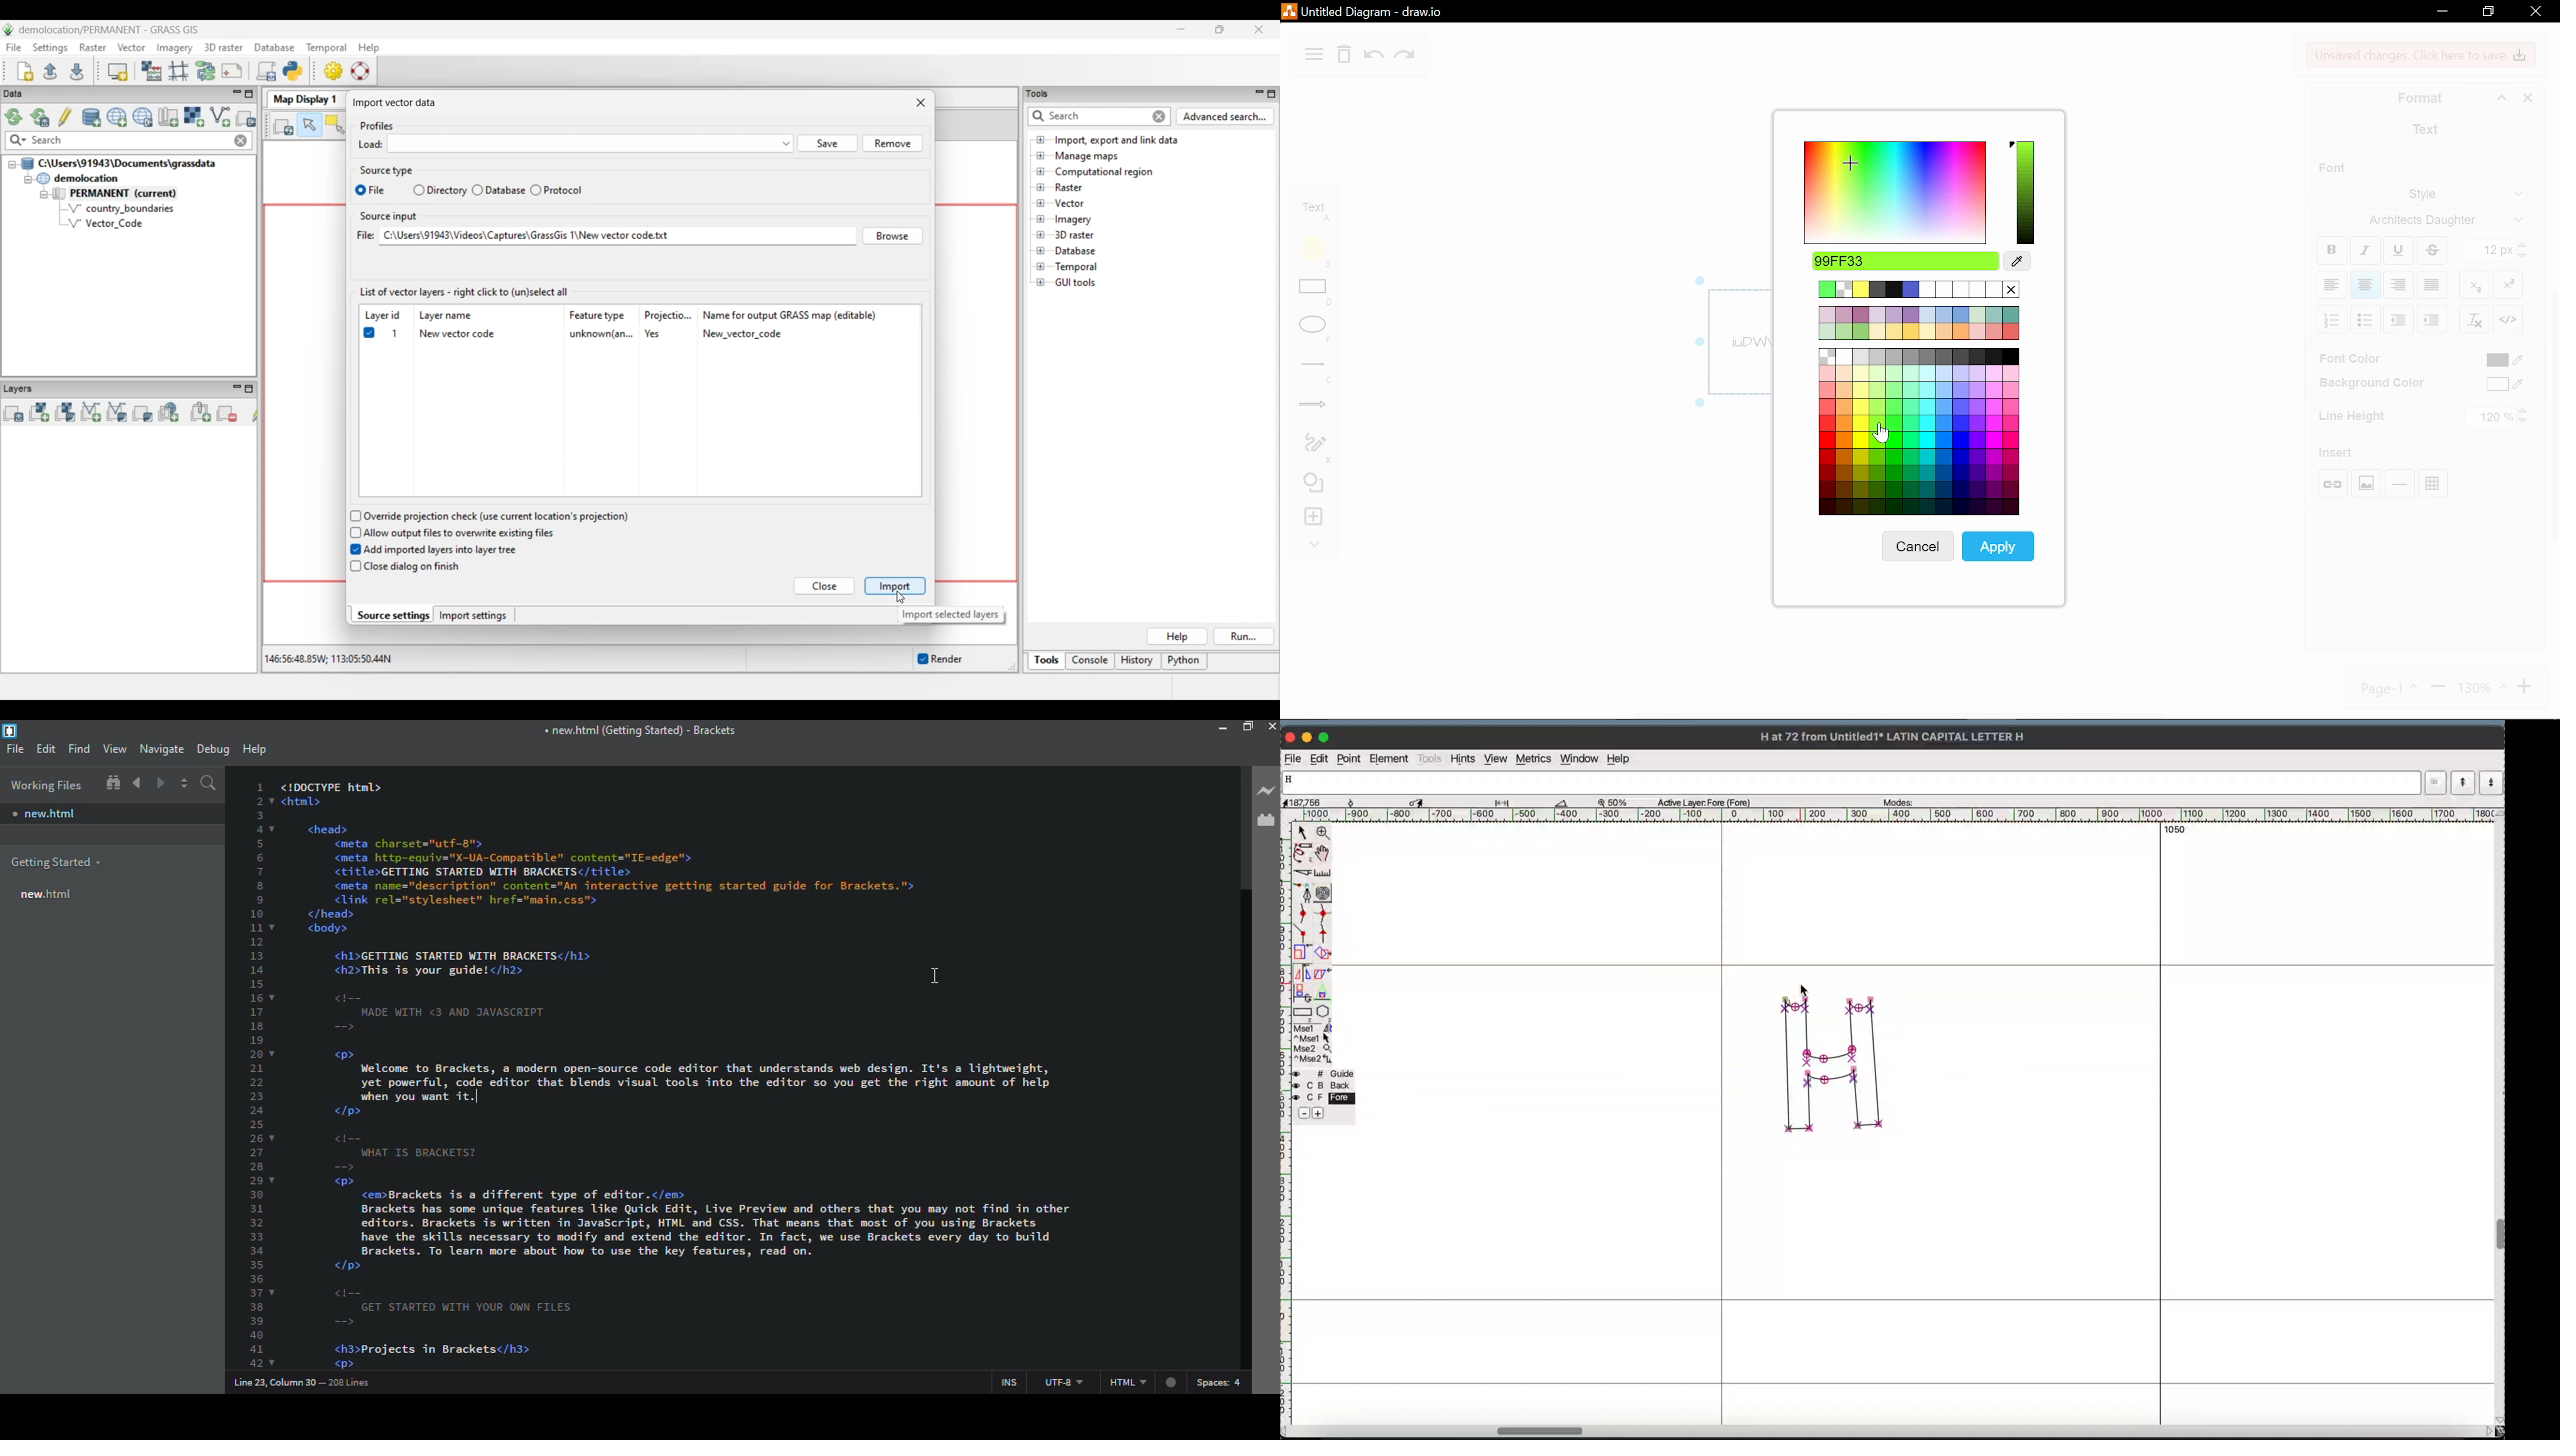 Image resolution: width=2576 pixels, height=1456 pixels. I want to click on 1050, so click(2173, 832).